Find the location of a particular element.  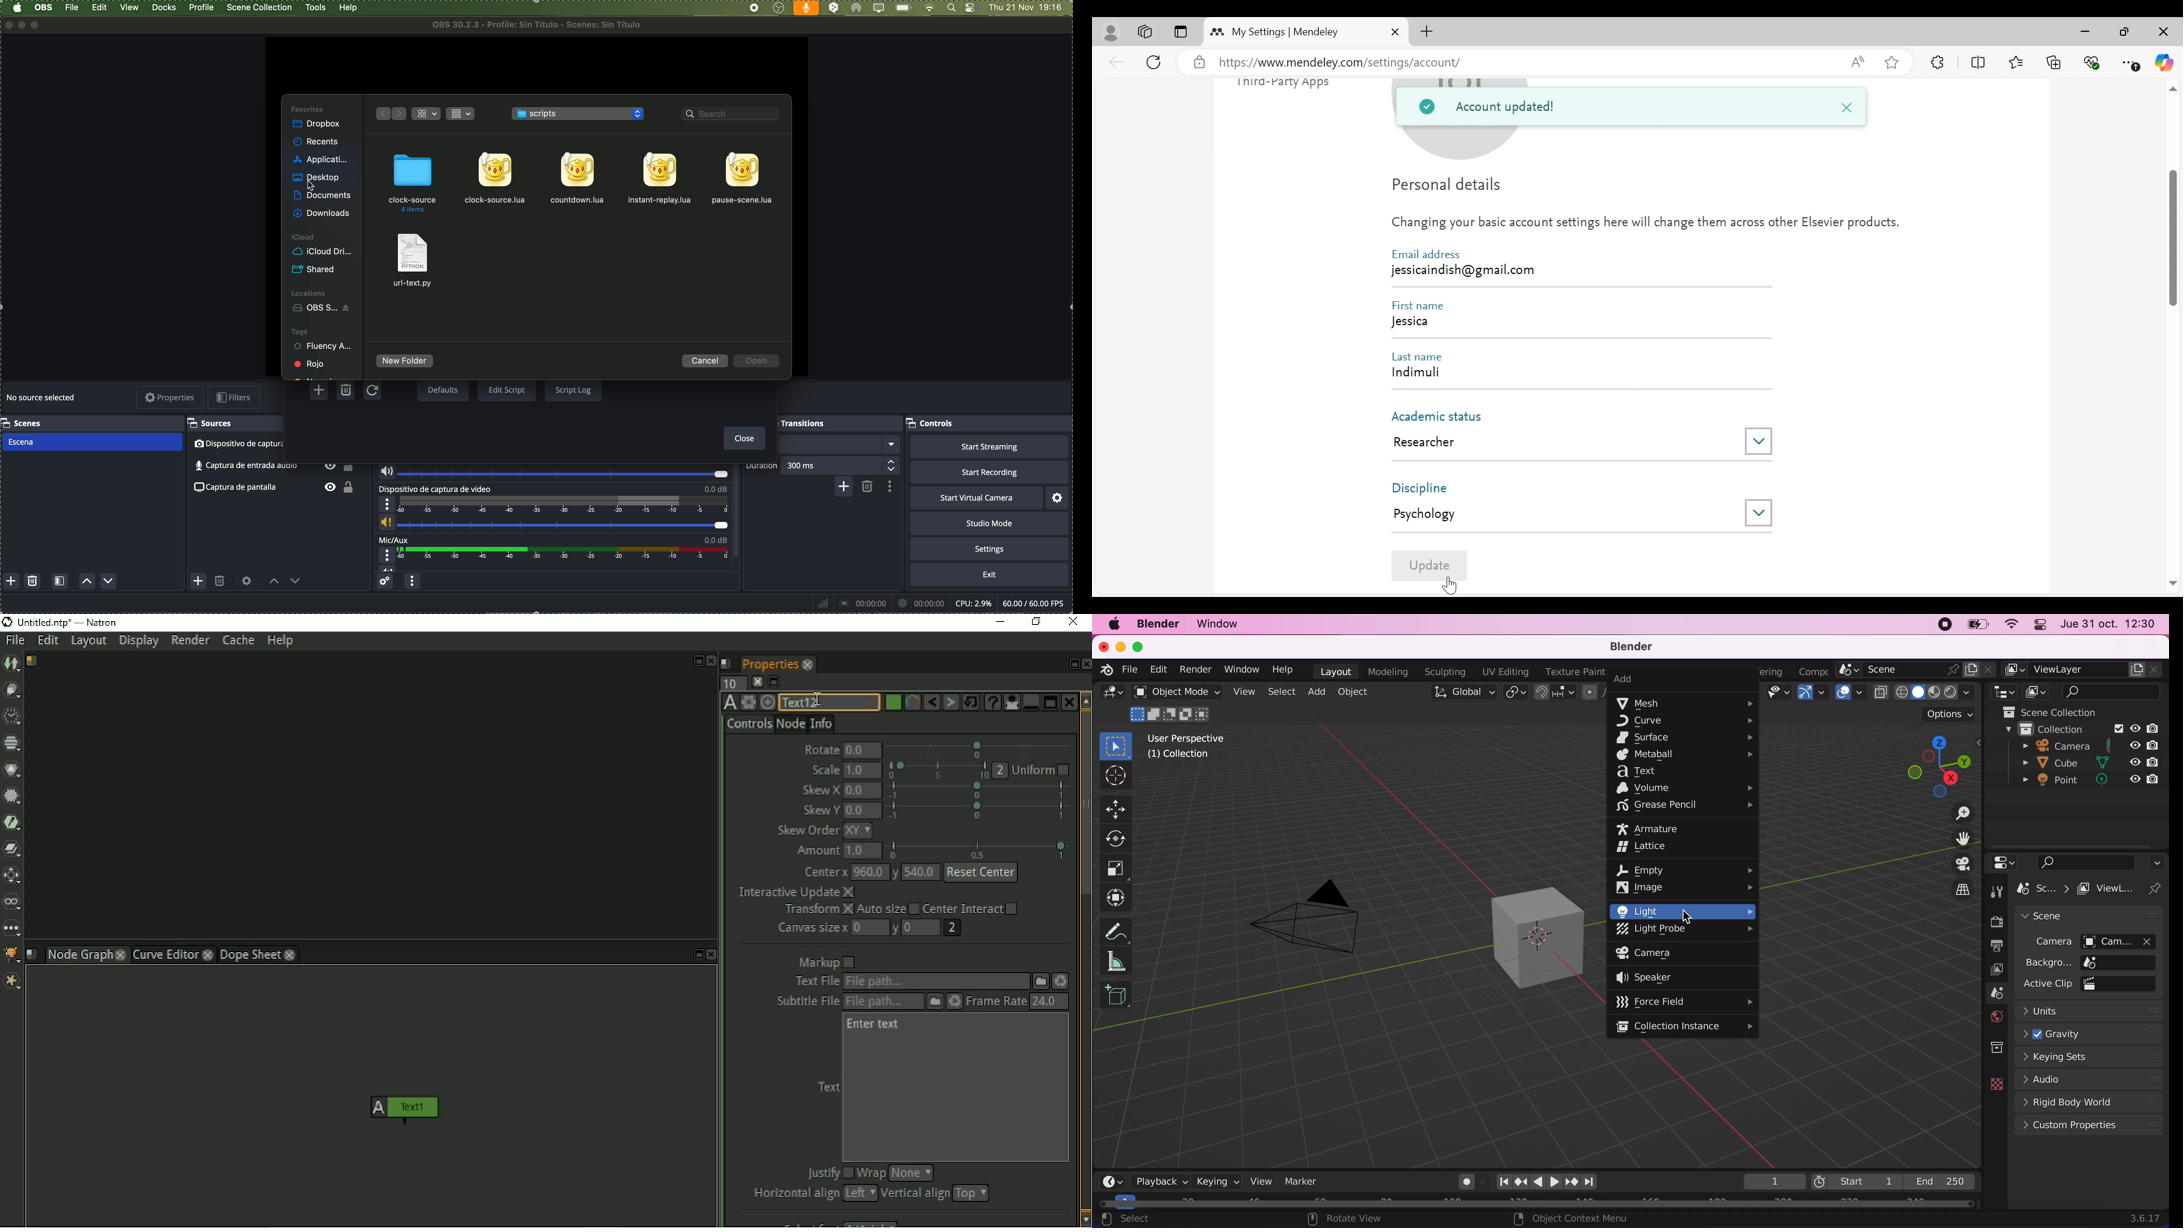

Reload is located at coordinates (1156, 61).